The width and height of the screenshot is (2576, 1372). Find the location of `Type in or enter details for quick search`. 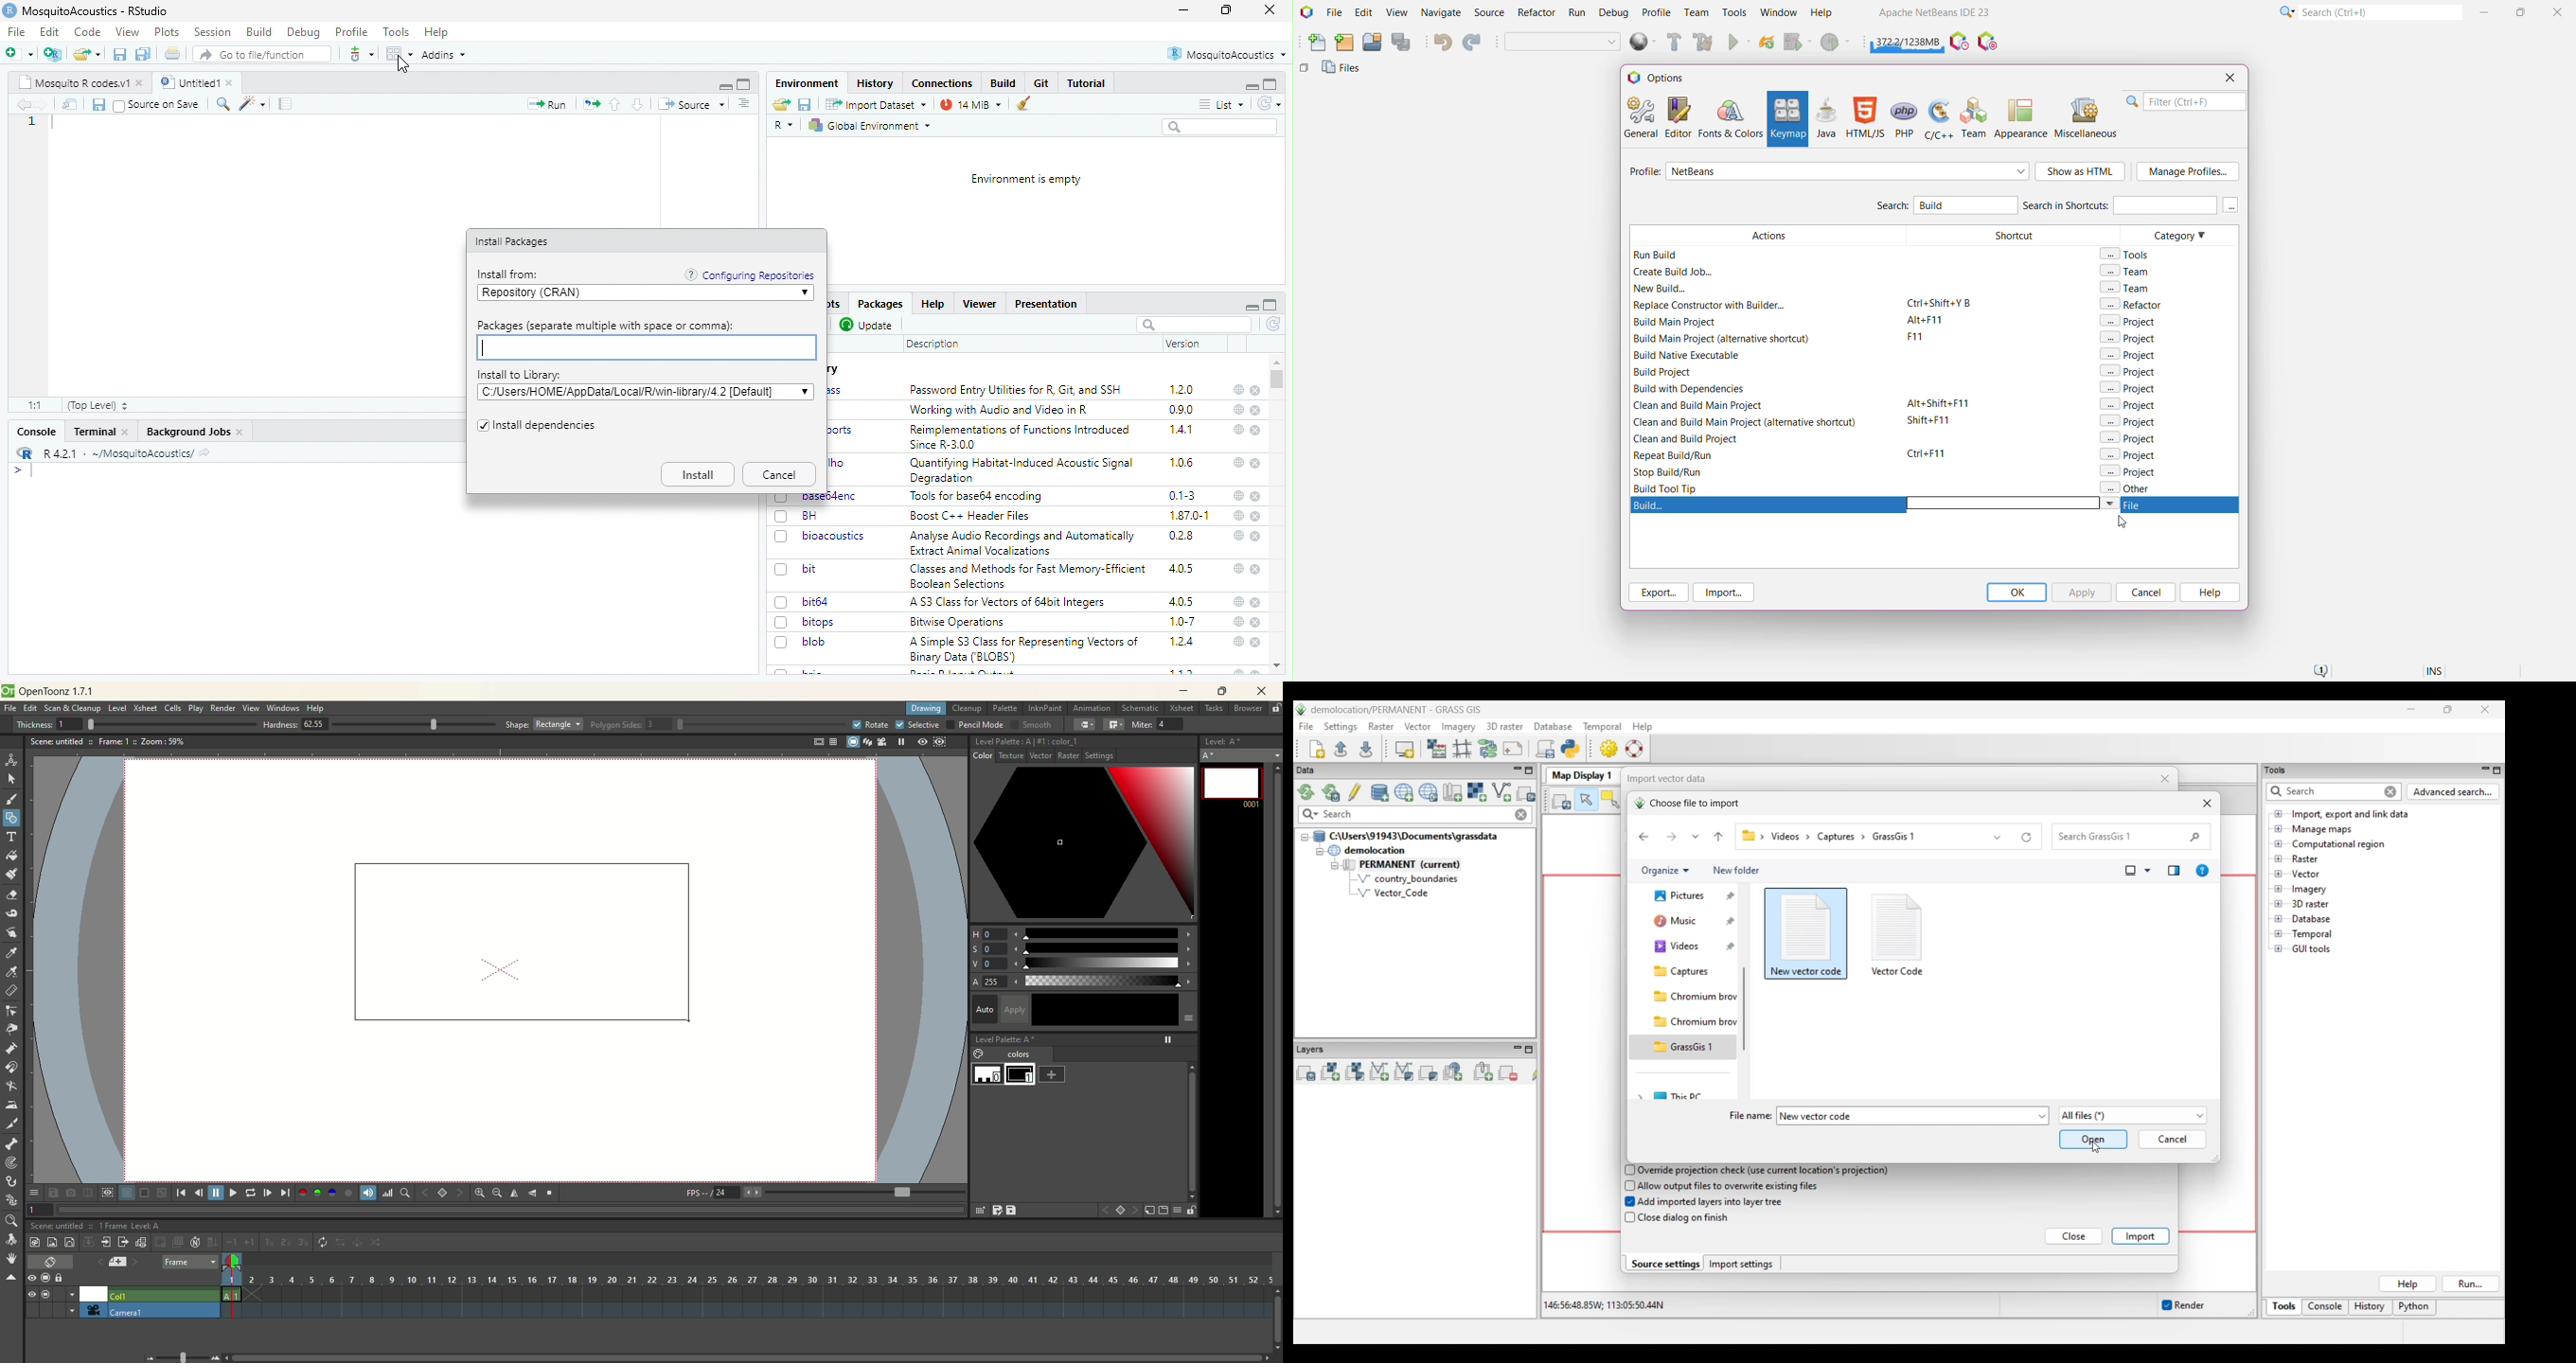

Type in or enter details for quick search is located at coordinates (2323, 791).